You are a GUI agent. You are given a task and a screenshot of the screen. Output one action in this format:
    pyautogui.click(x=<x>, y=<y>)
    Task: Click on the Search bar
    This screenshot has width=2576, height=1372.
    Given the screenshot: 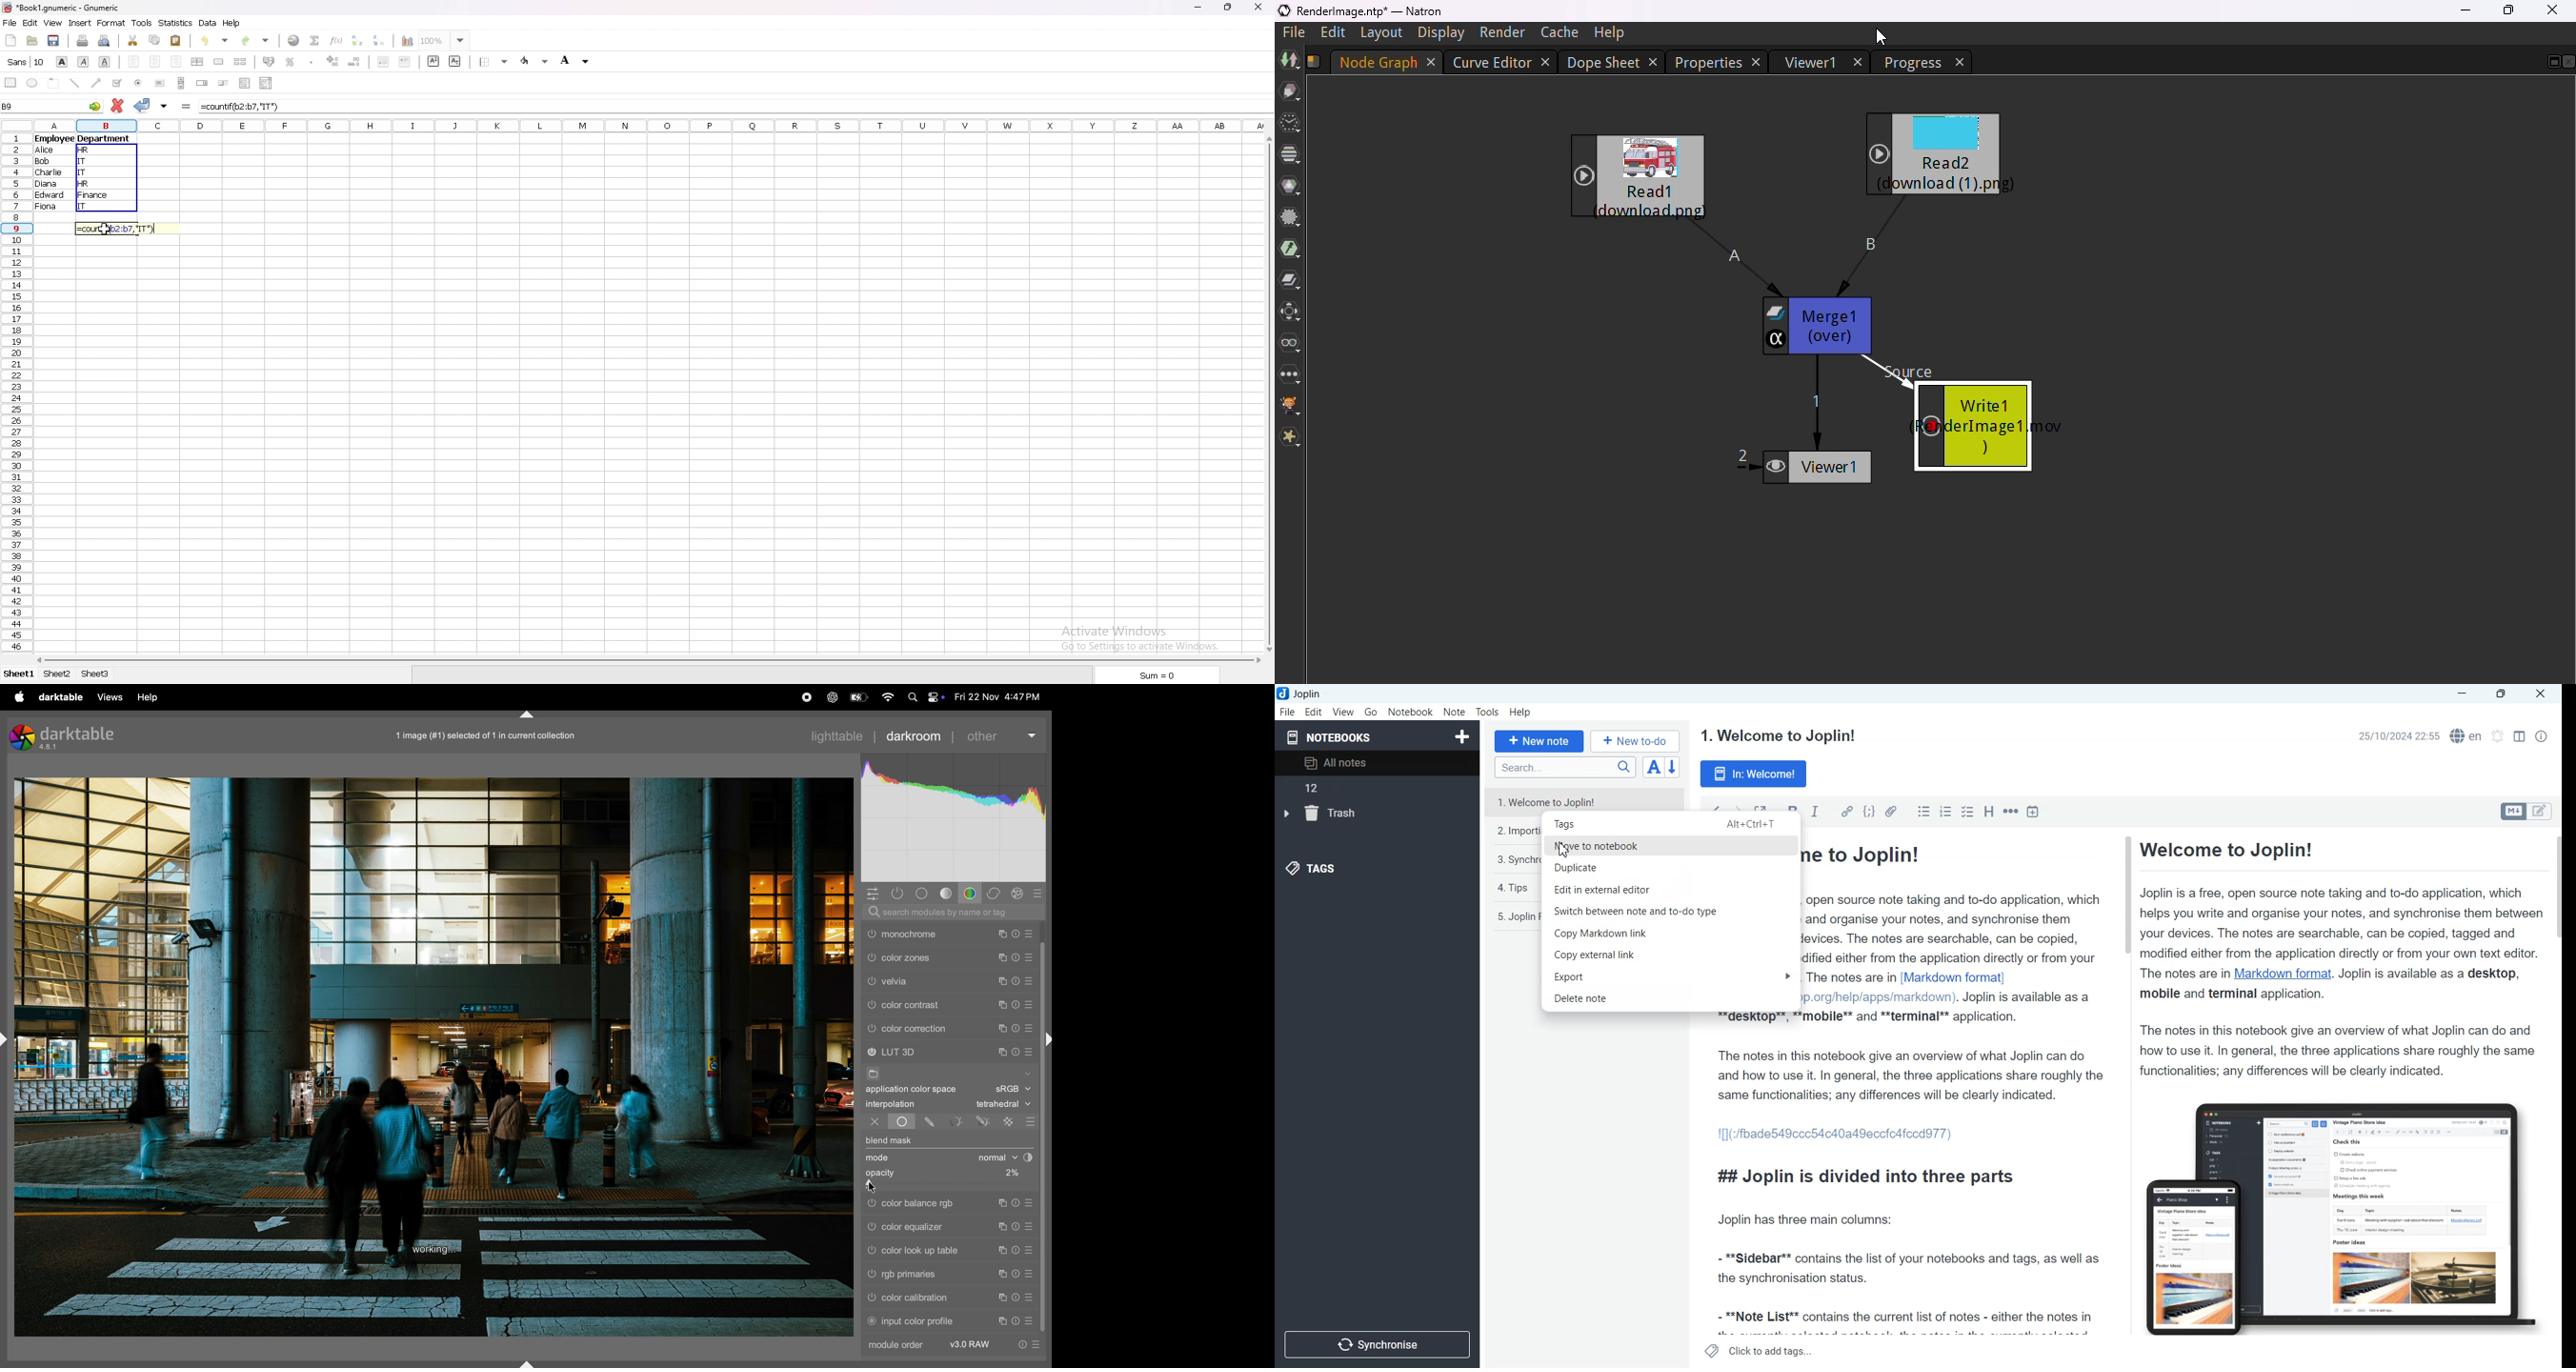 What is the action you would take?
    pyautogui.click(x=1565, y=767)
    